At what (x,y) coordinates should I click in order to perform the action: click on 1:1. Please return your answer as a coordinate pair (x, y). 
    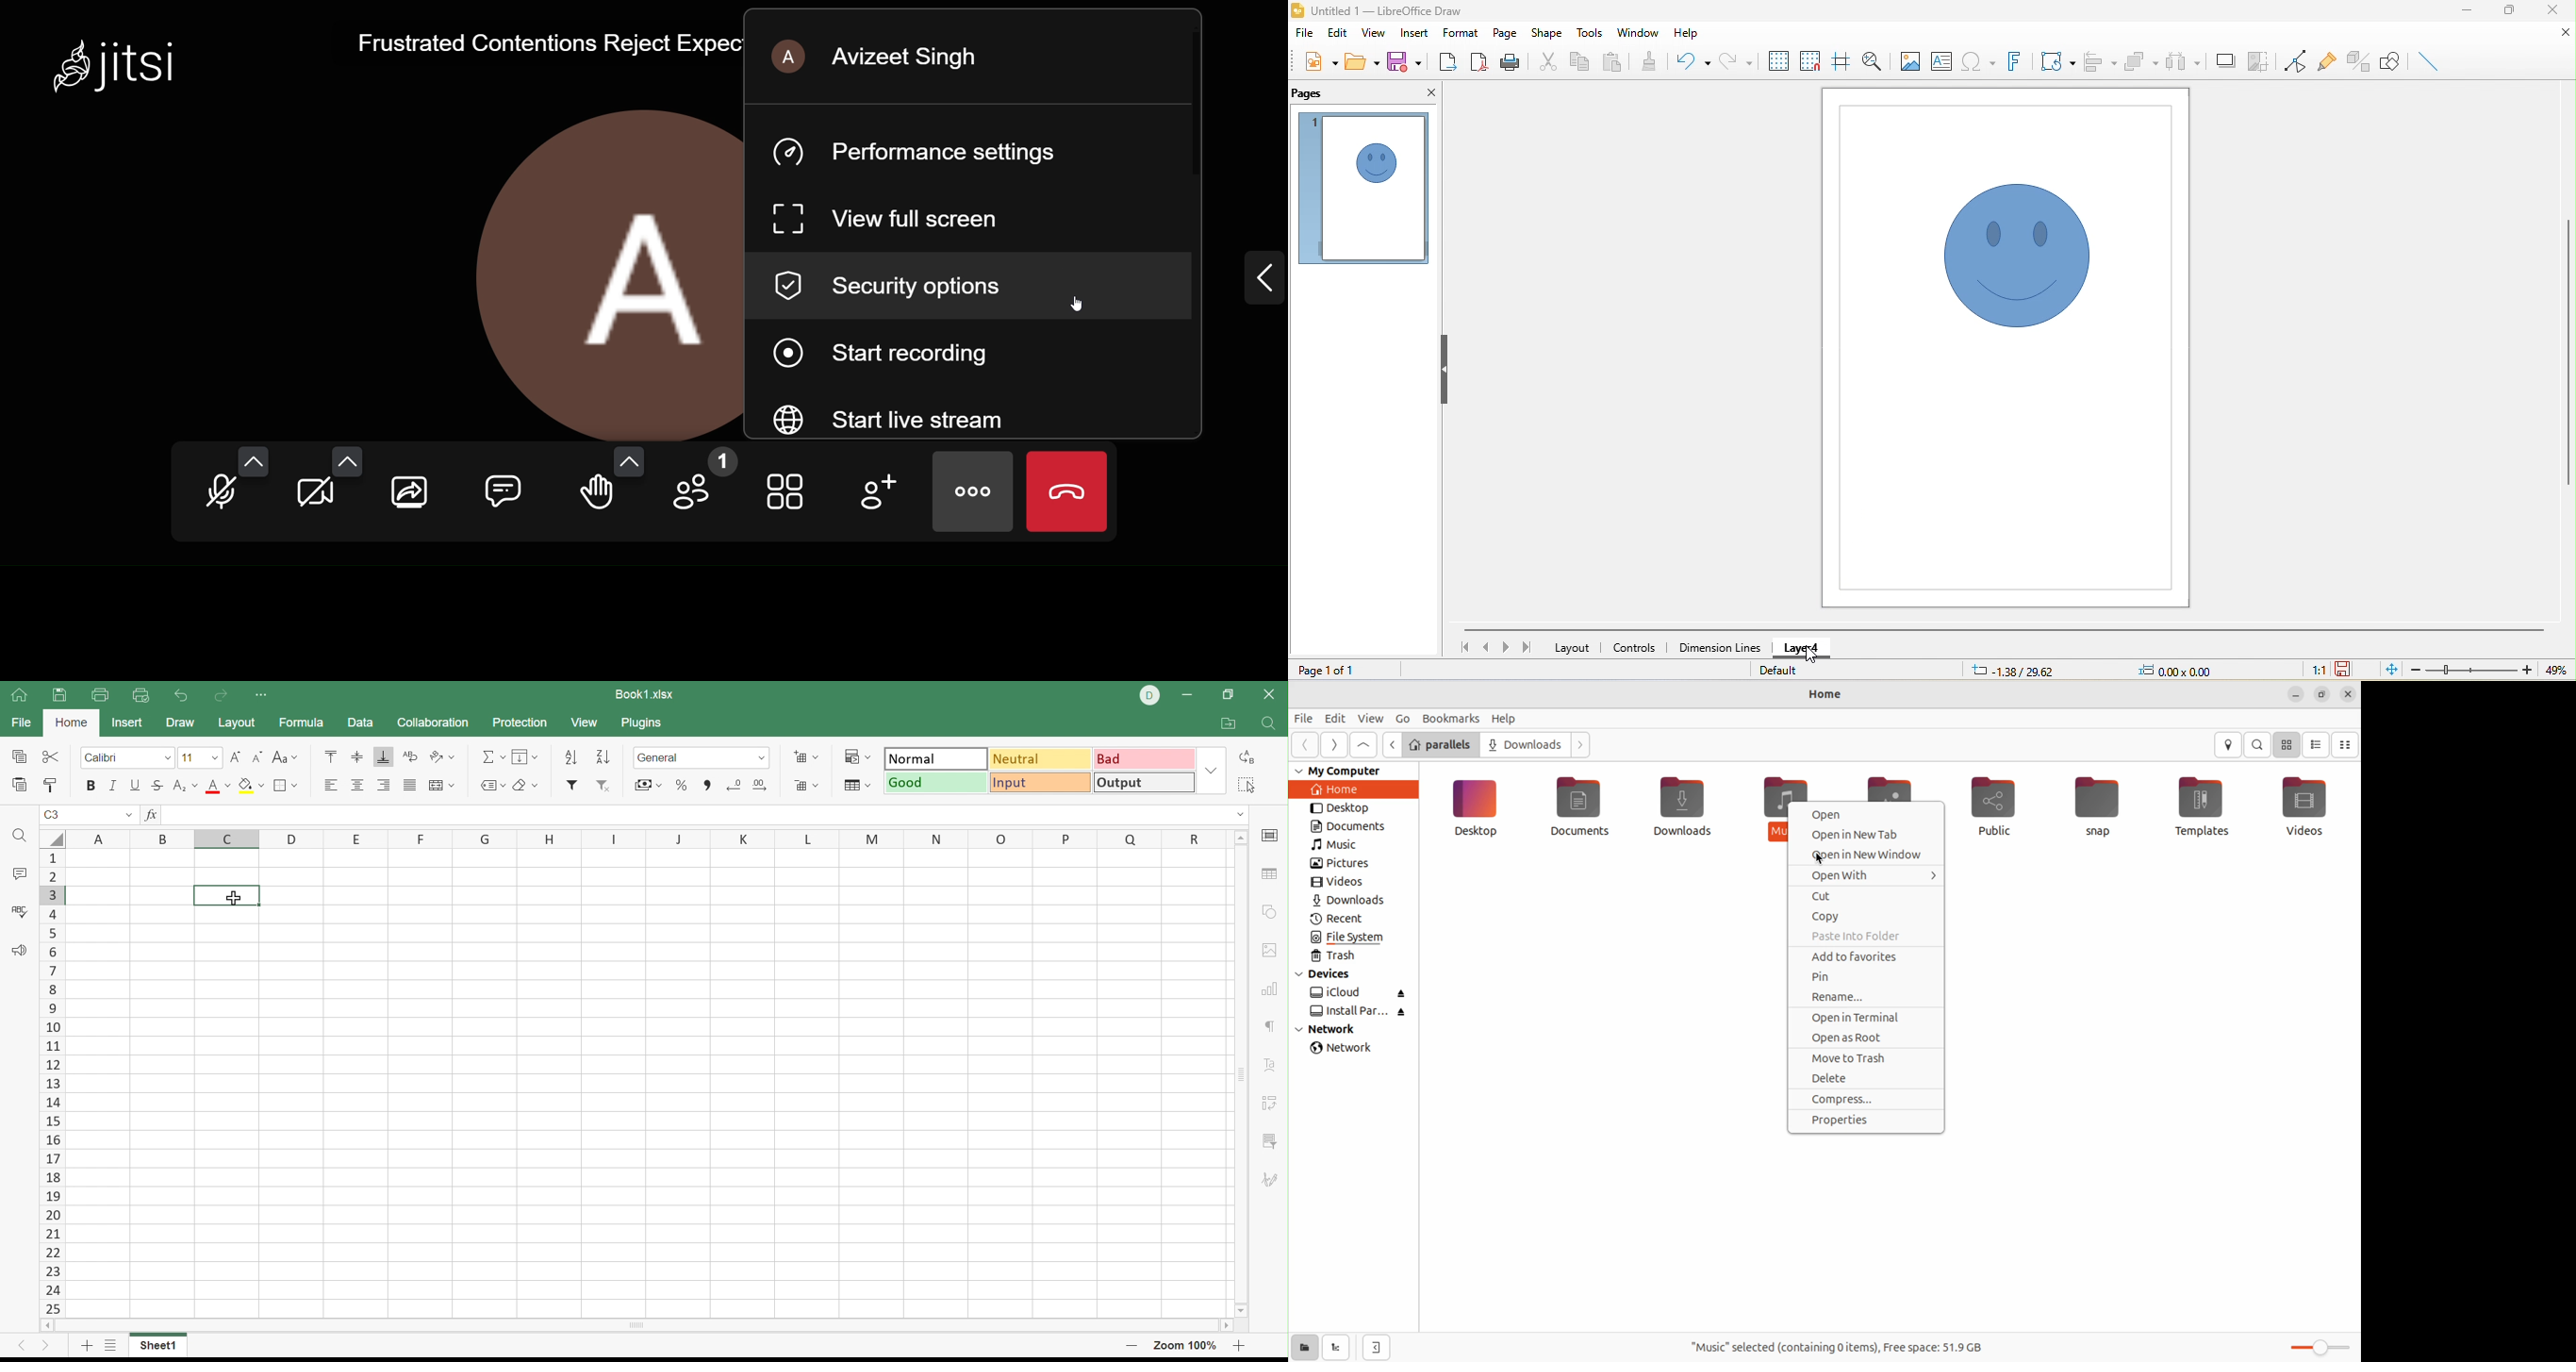
    Looking at the image, I should click on (2318, 671).